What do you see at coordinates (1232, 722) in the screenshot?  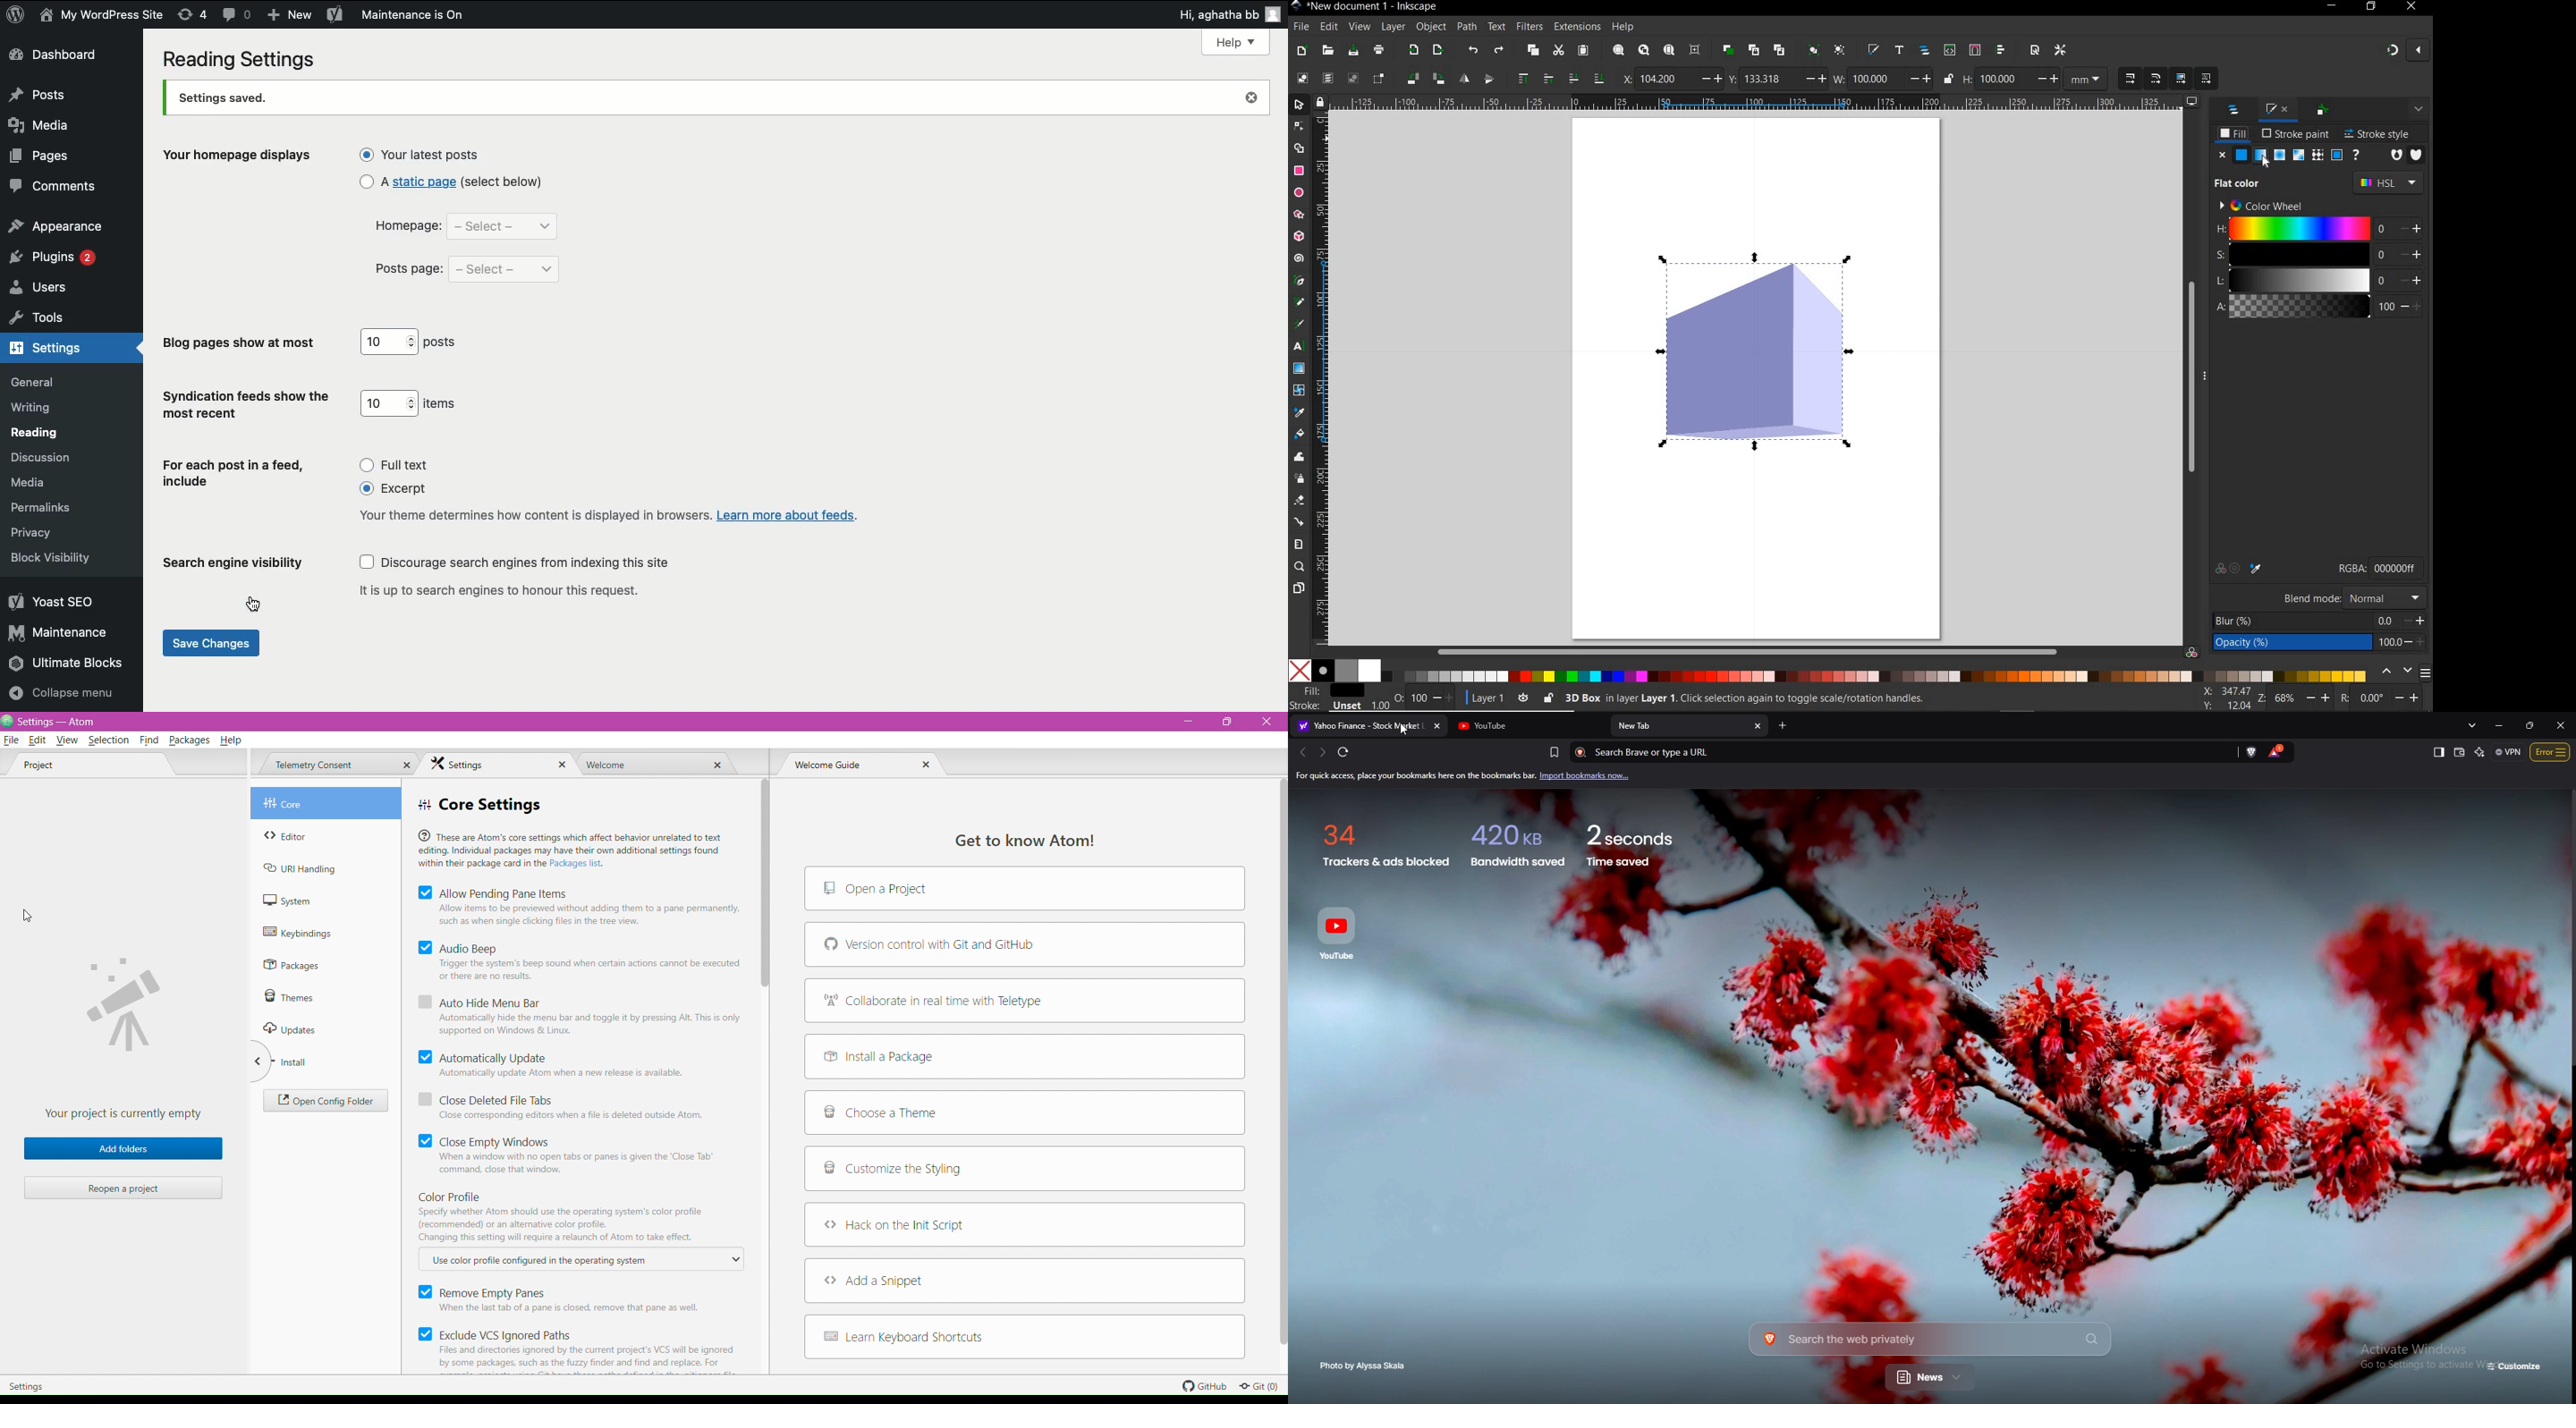 I see `Restore Down` at bounding box center [1232, 722].